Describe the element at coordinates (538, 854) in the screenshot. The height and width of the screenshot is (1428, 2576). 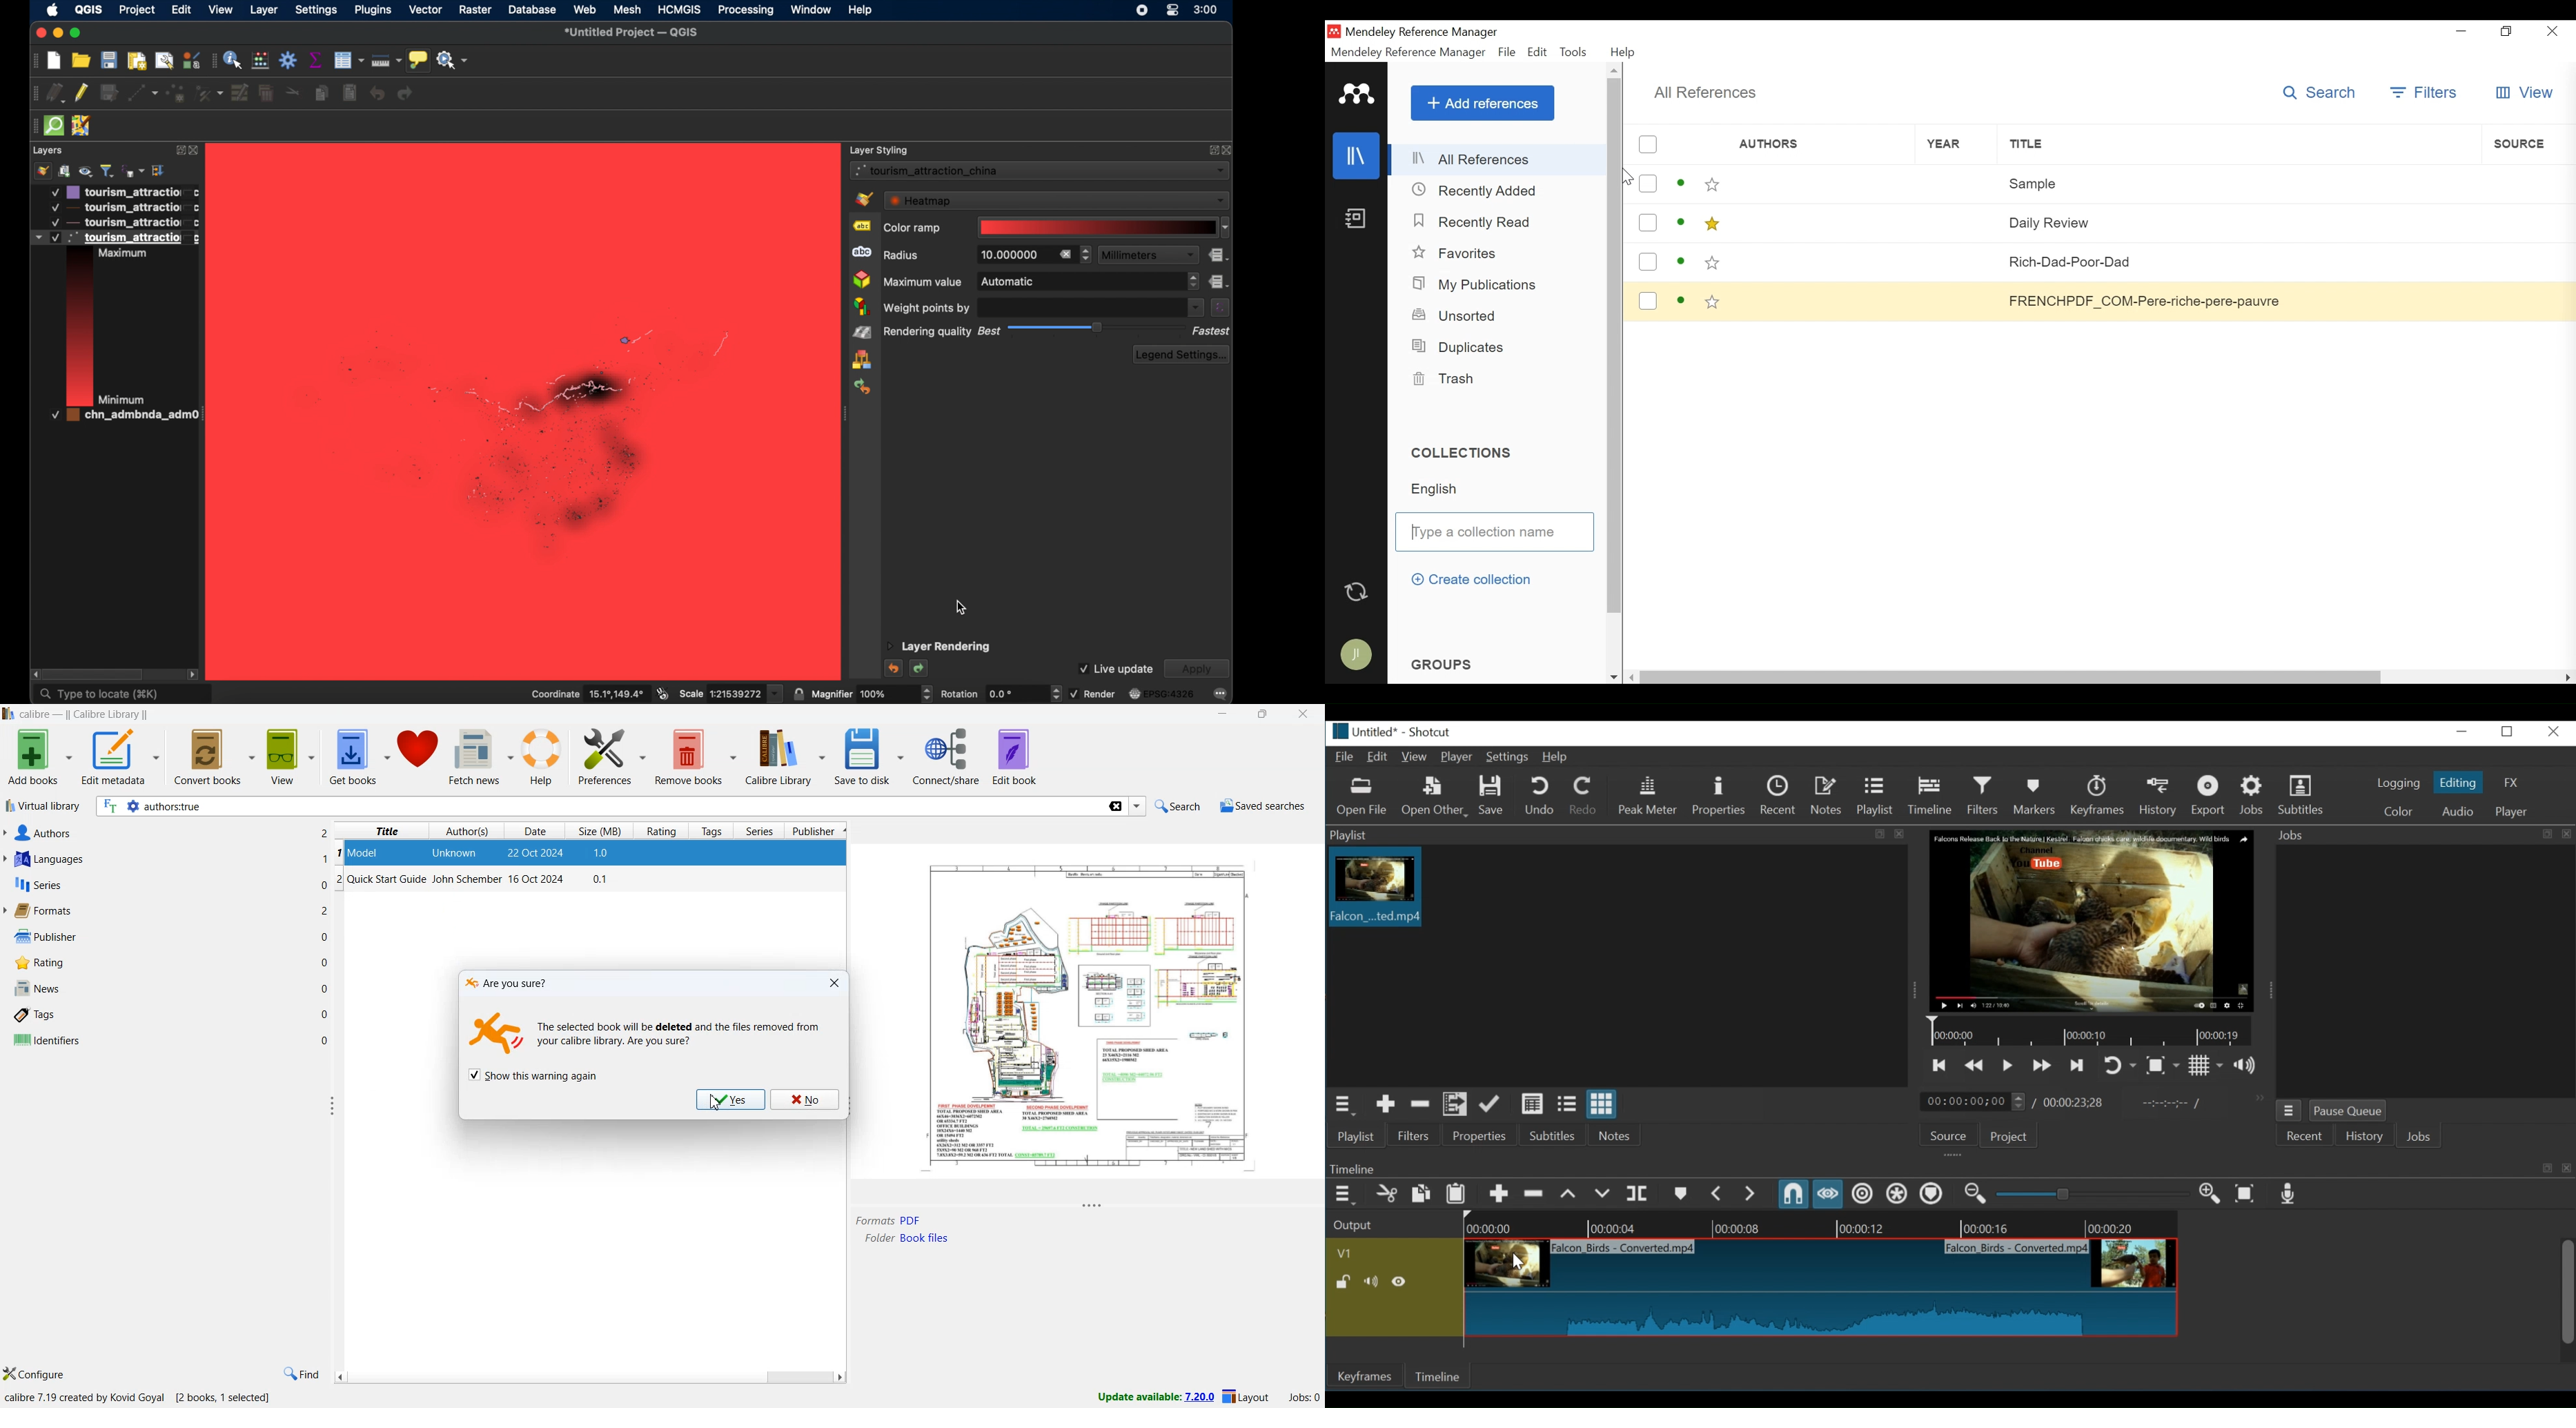
I see `date` at that location.